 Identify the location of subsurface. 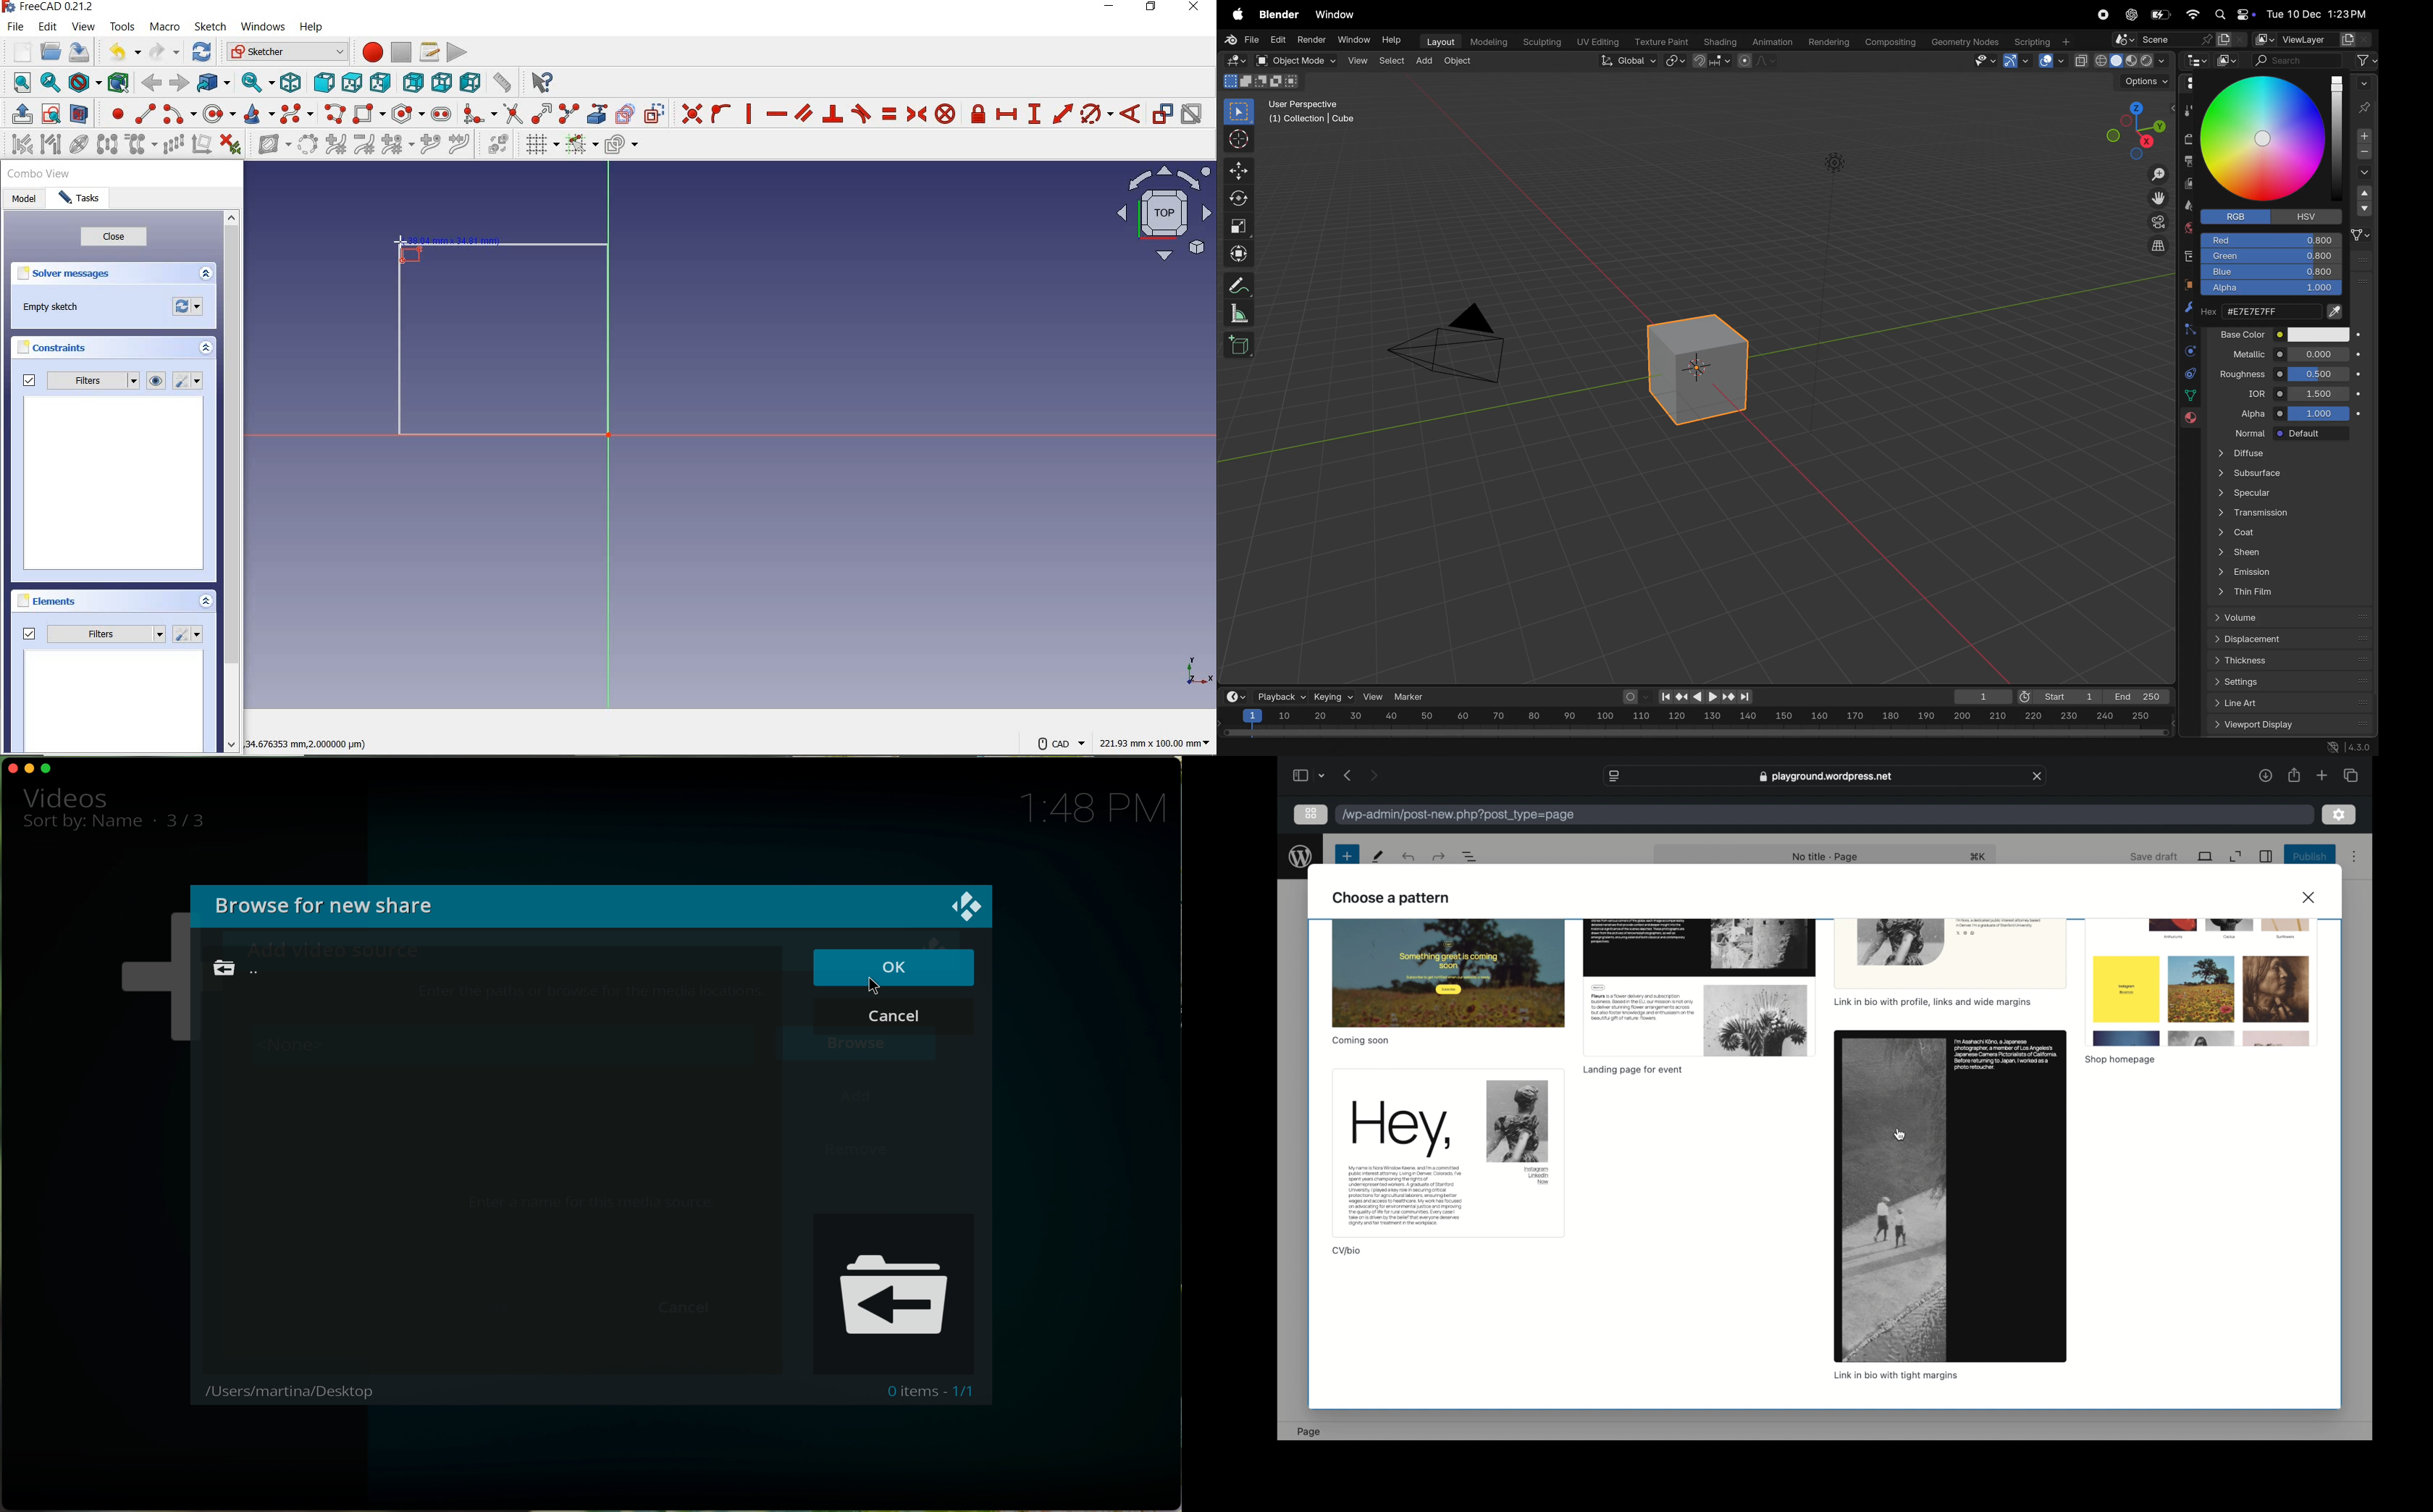
(2284, 474).